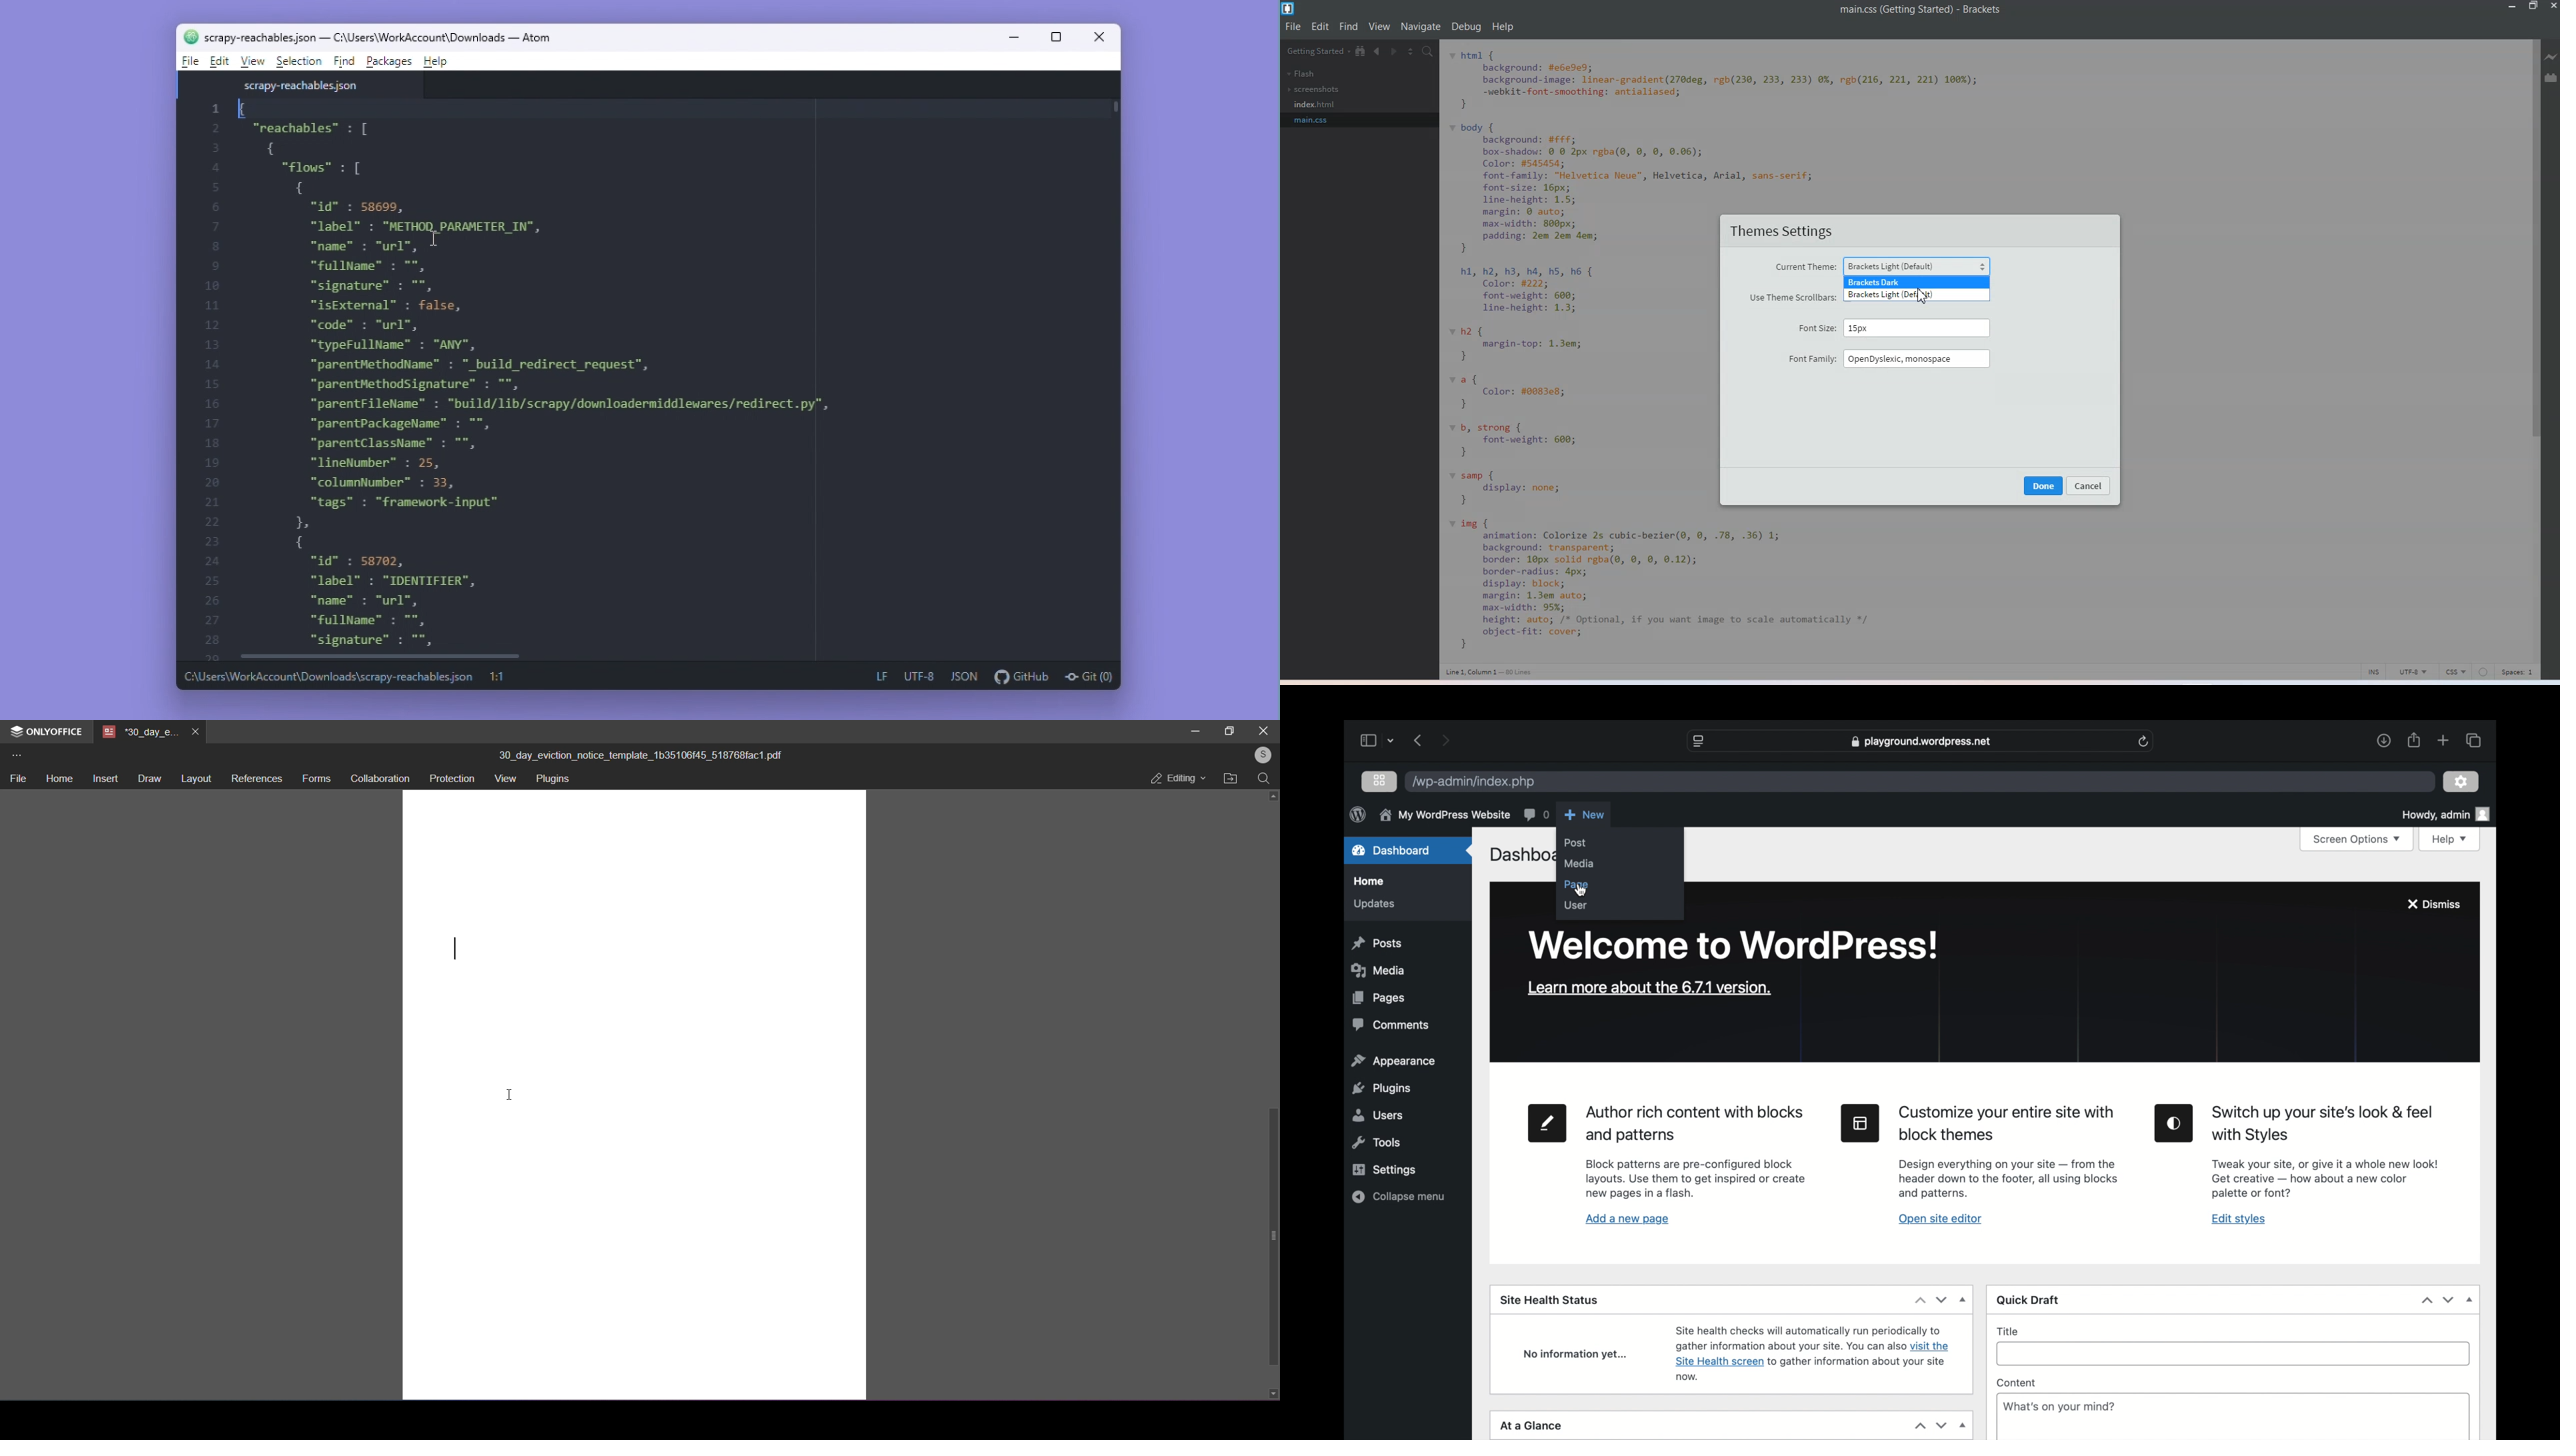 This screenshot has height=1456, width=2576. I want to click on Theme settings, so click(1782, 231).